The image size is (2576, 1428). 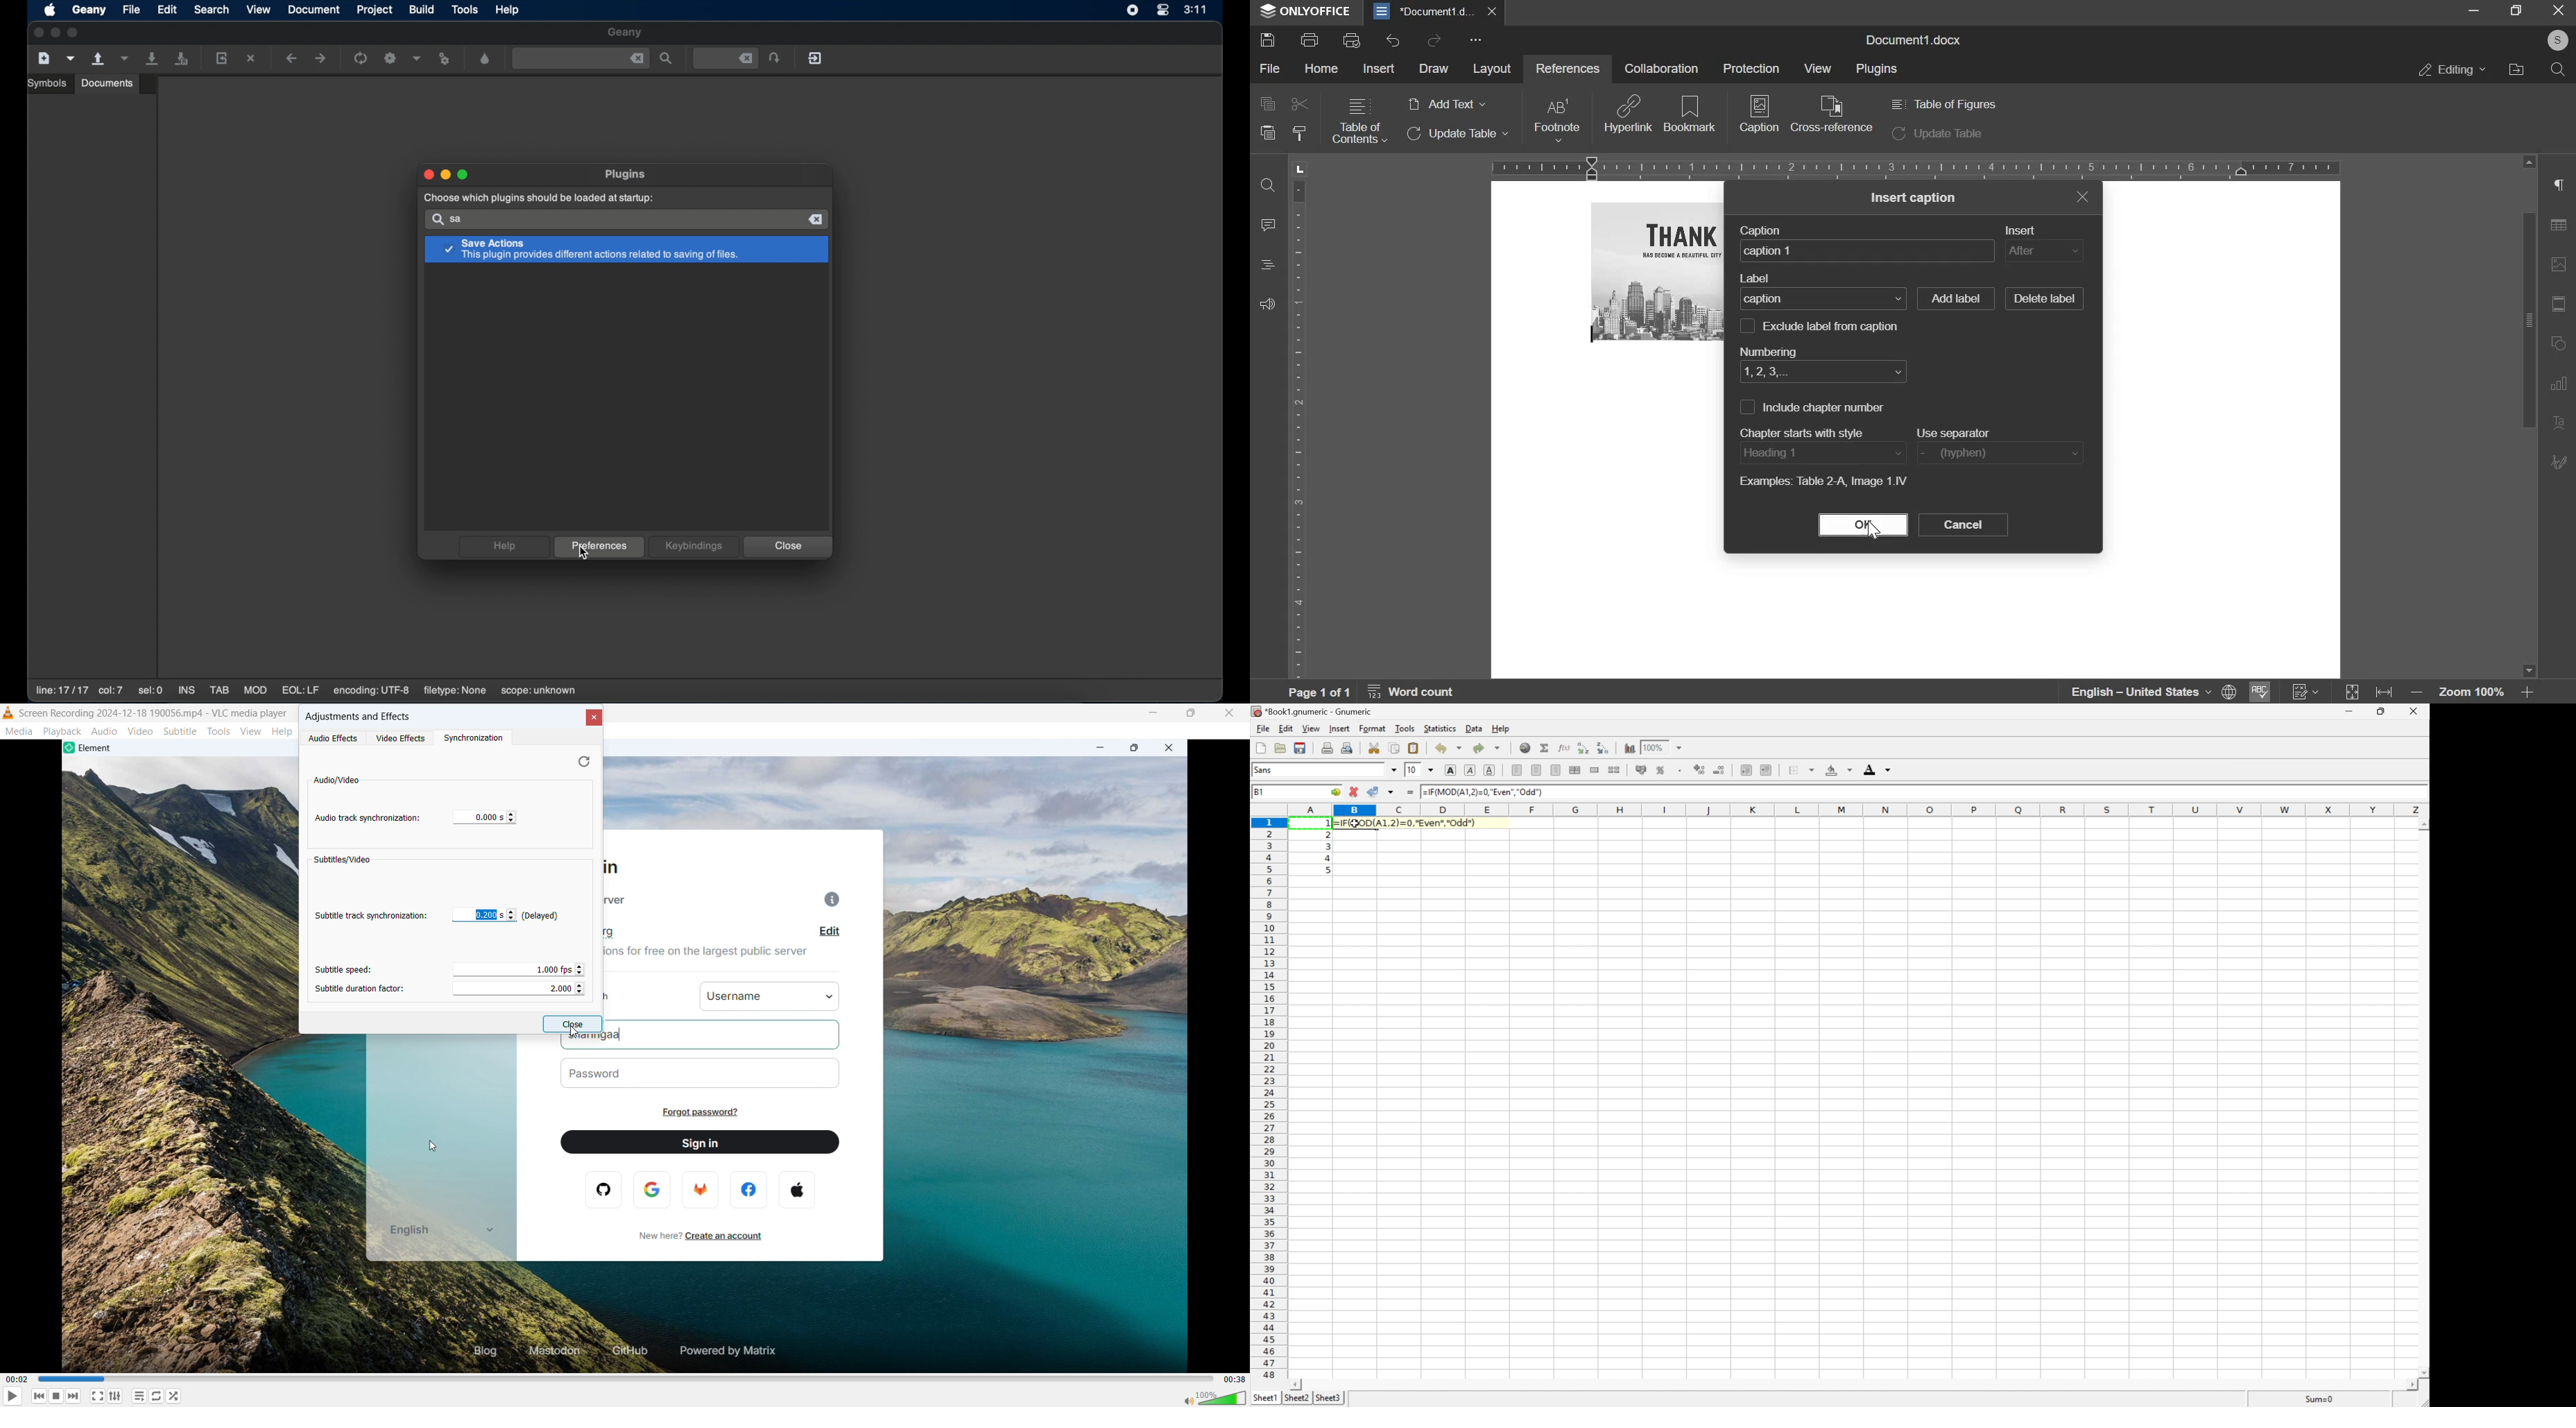 I want to click on , so click(x=2423, y=827).